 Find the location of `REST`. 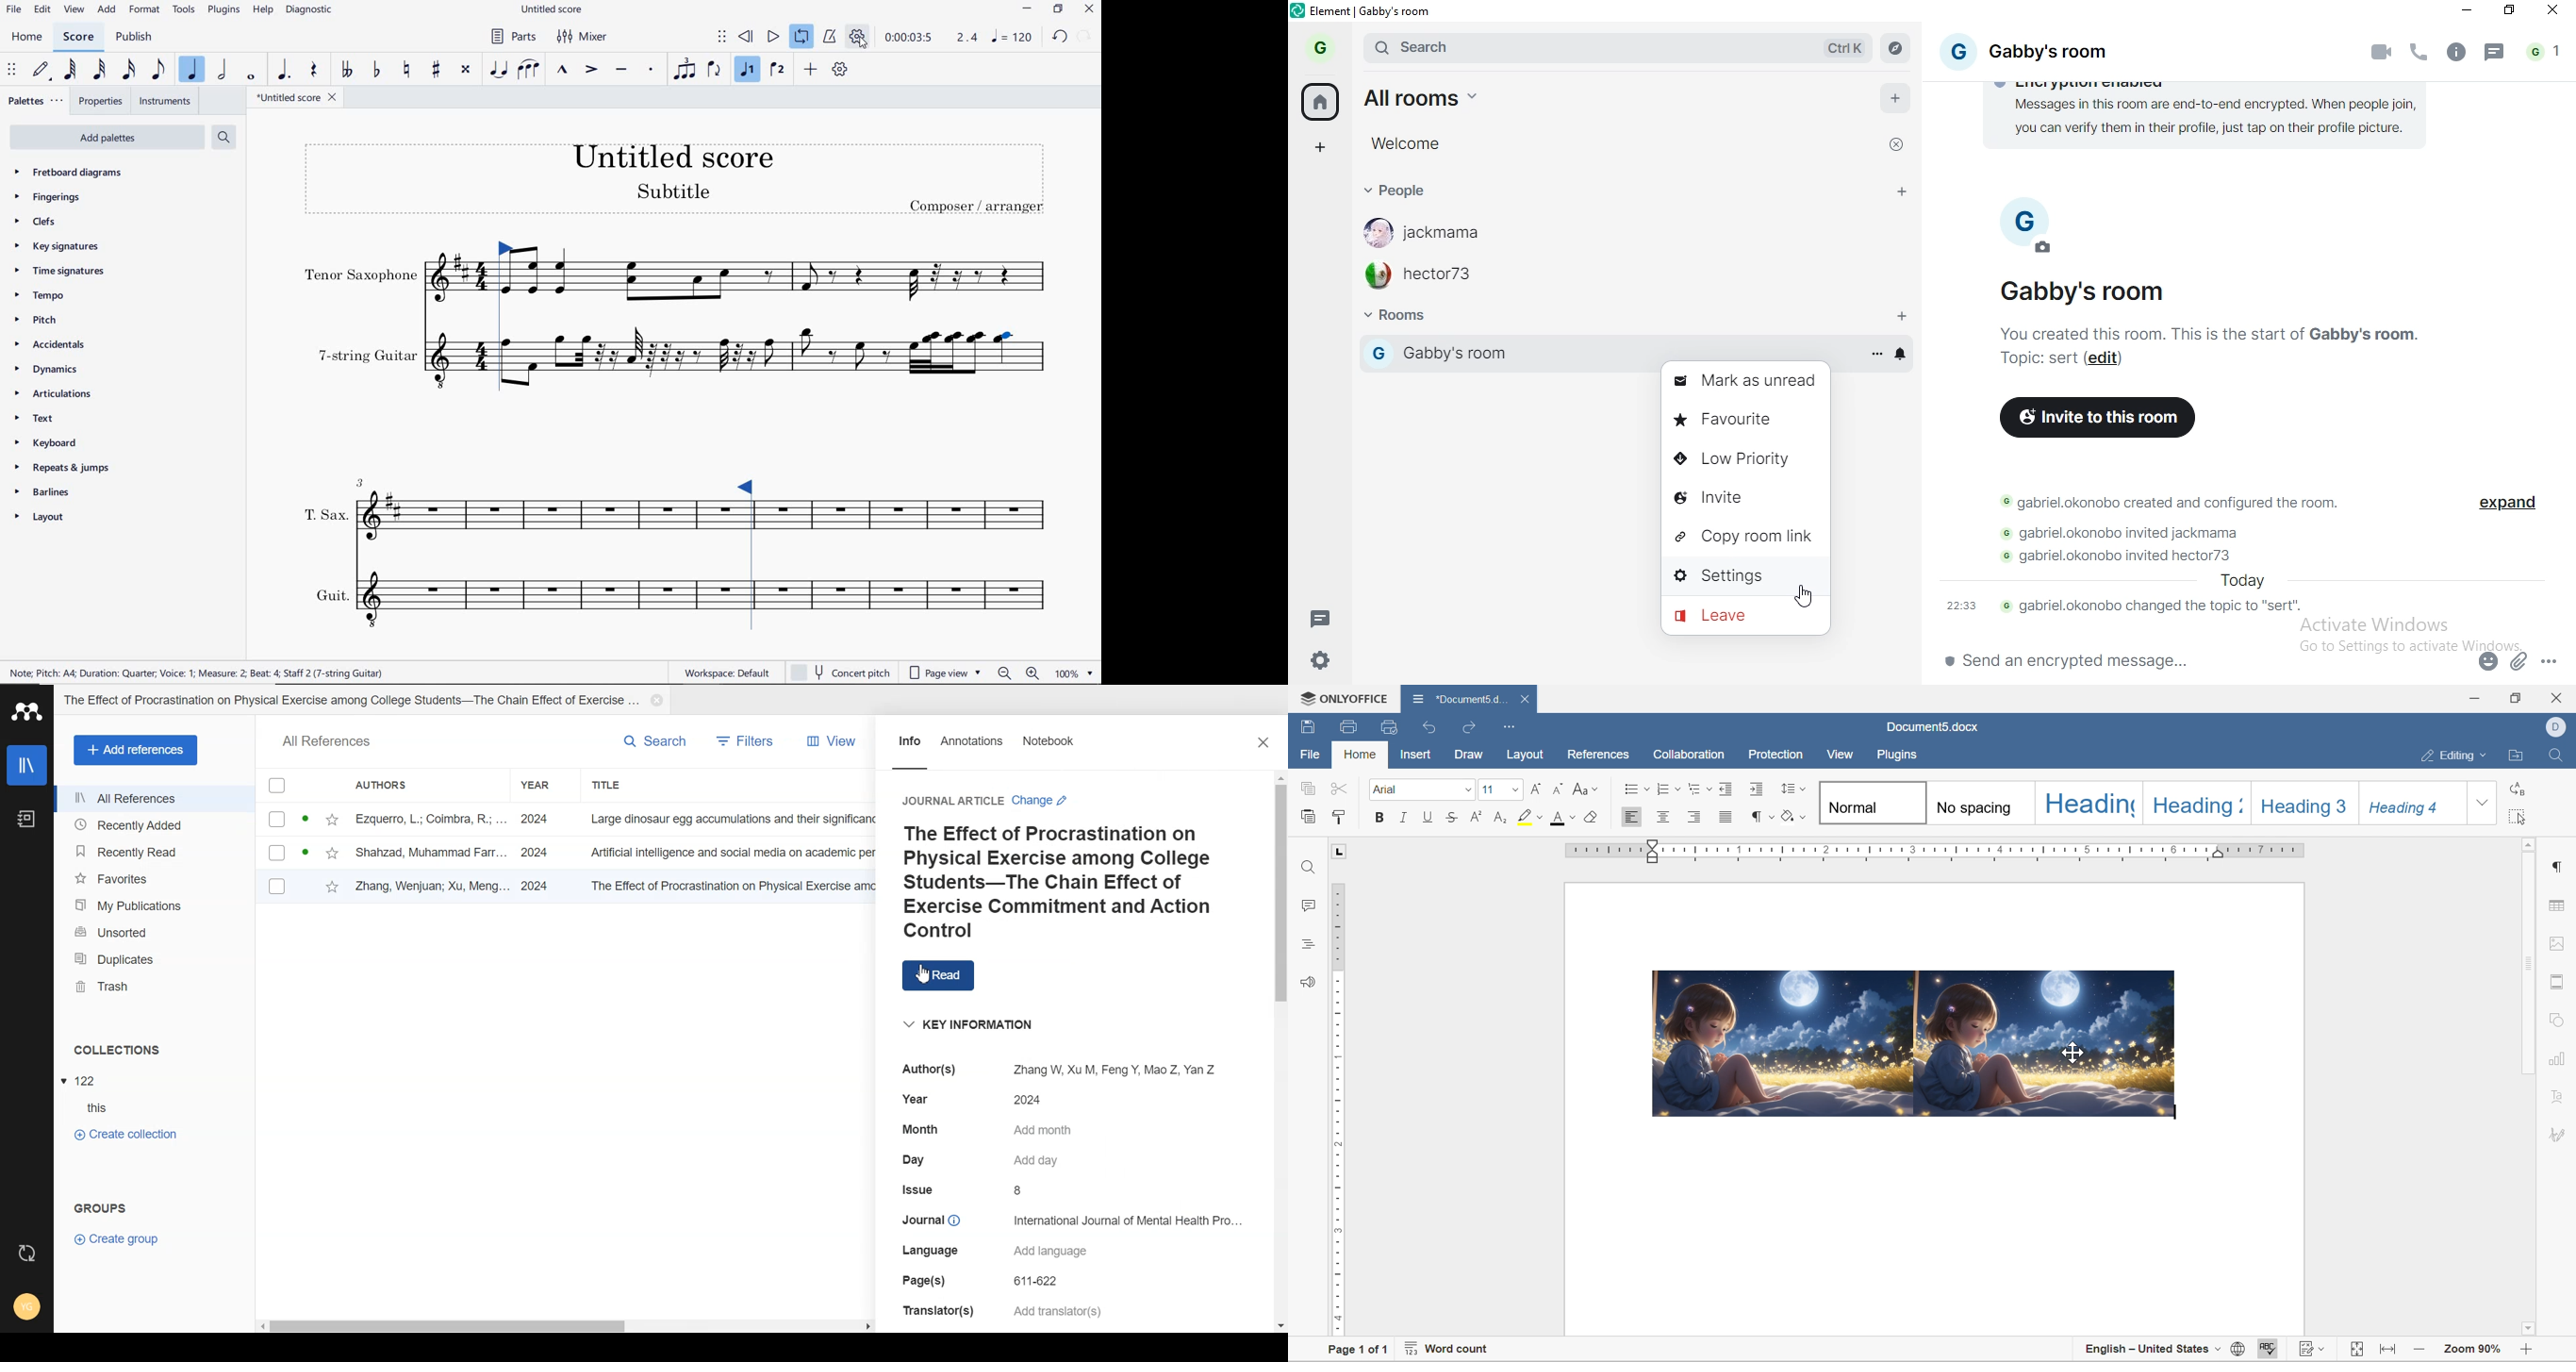

REST is located at coordinates (312, 70).